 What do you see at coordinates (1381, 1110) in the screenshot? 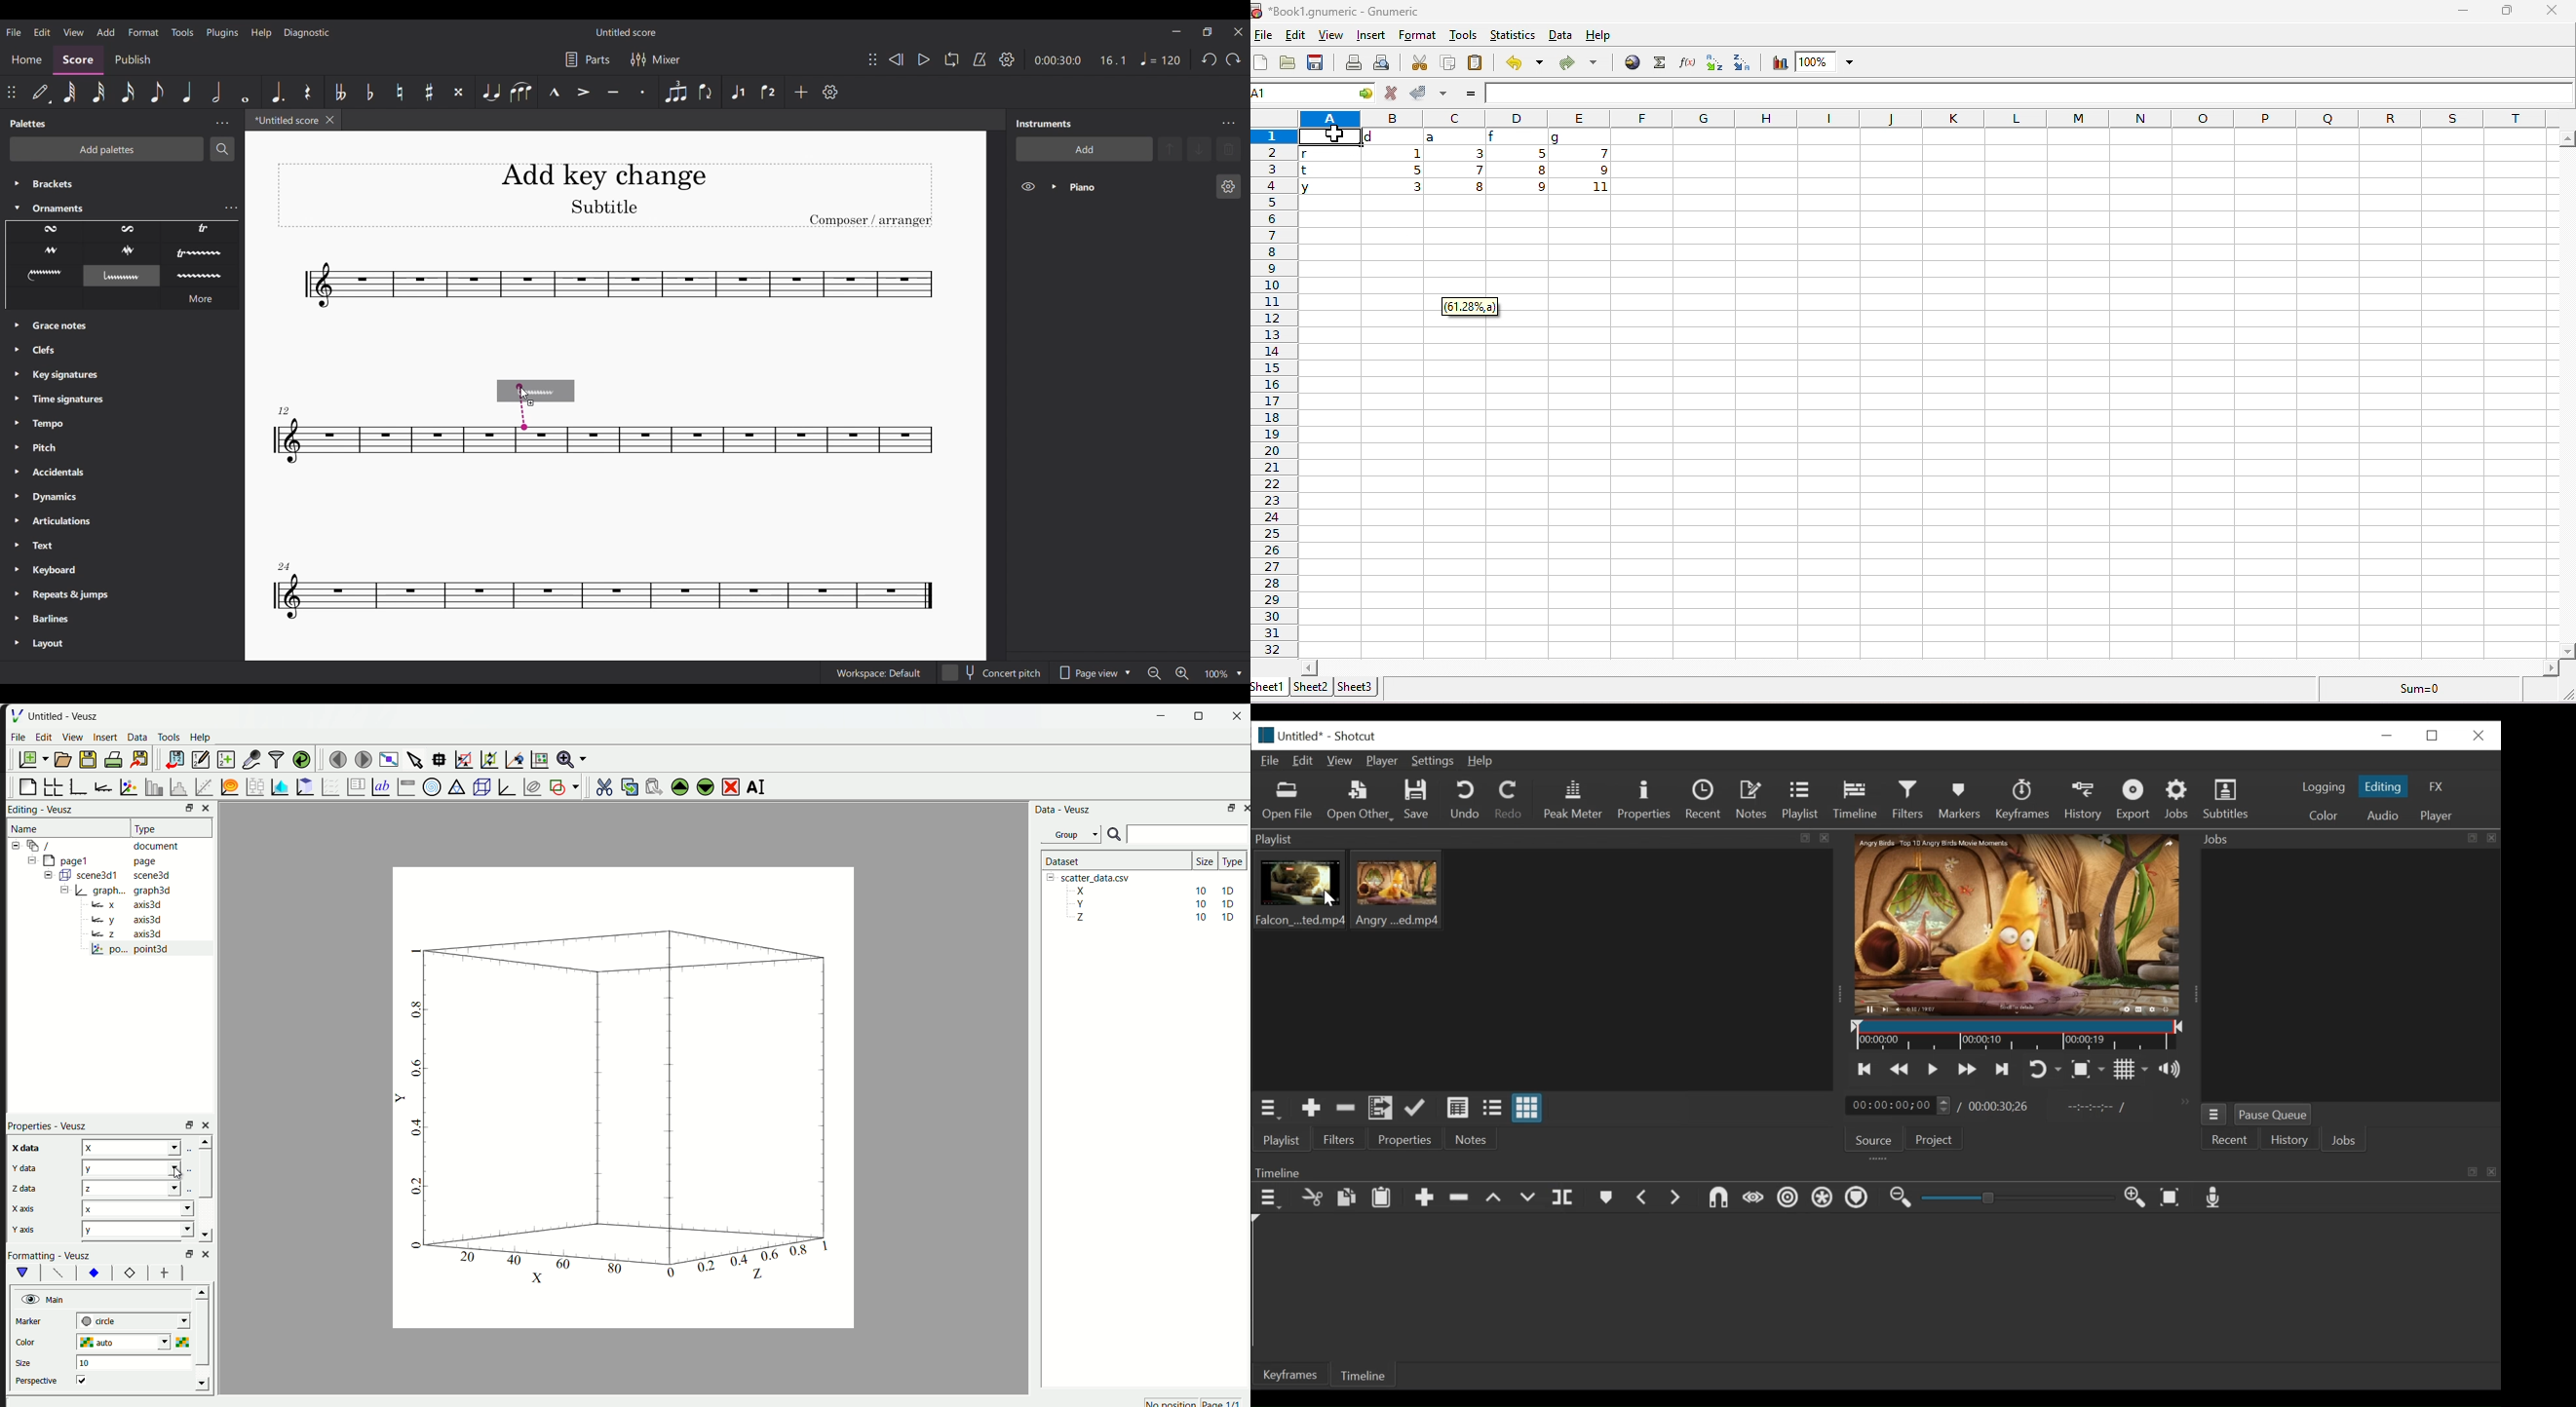
I see `Add files to playlist` at bounding box center [1381, 1110].